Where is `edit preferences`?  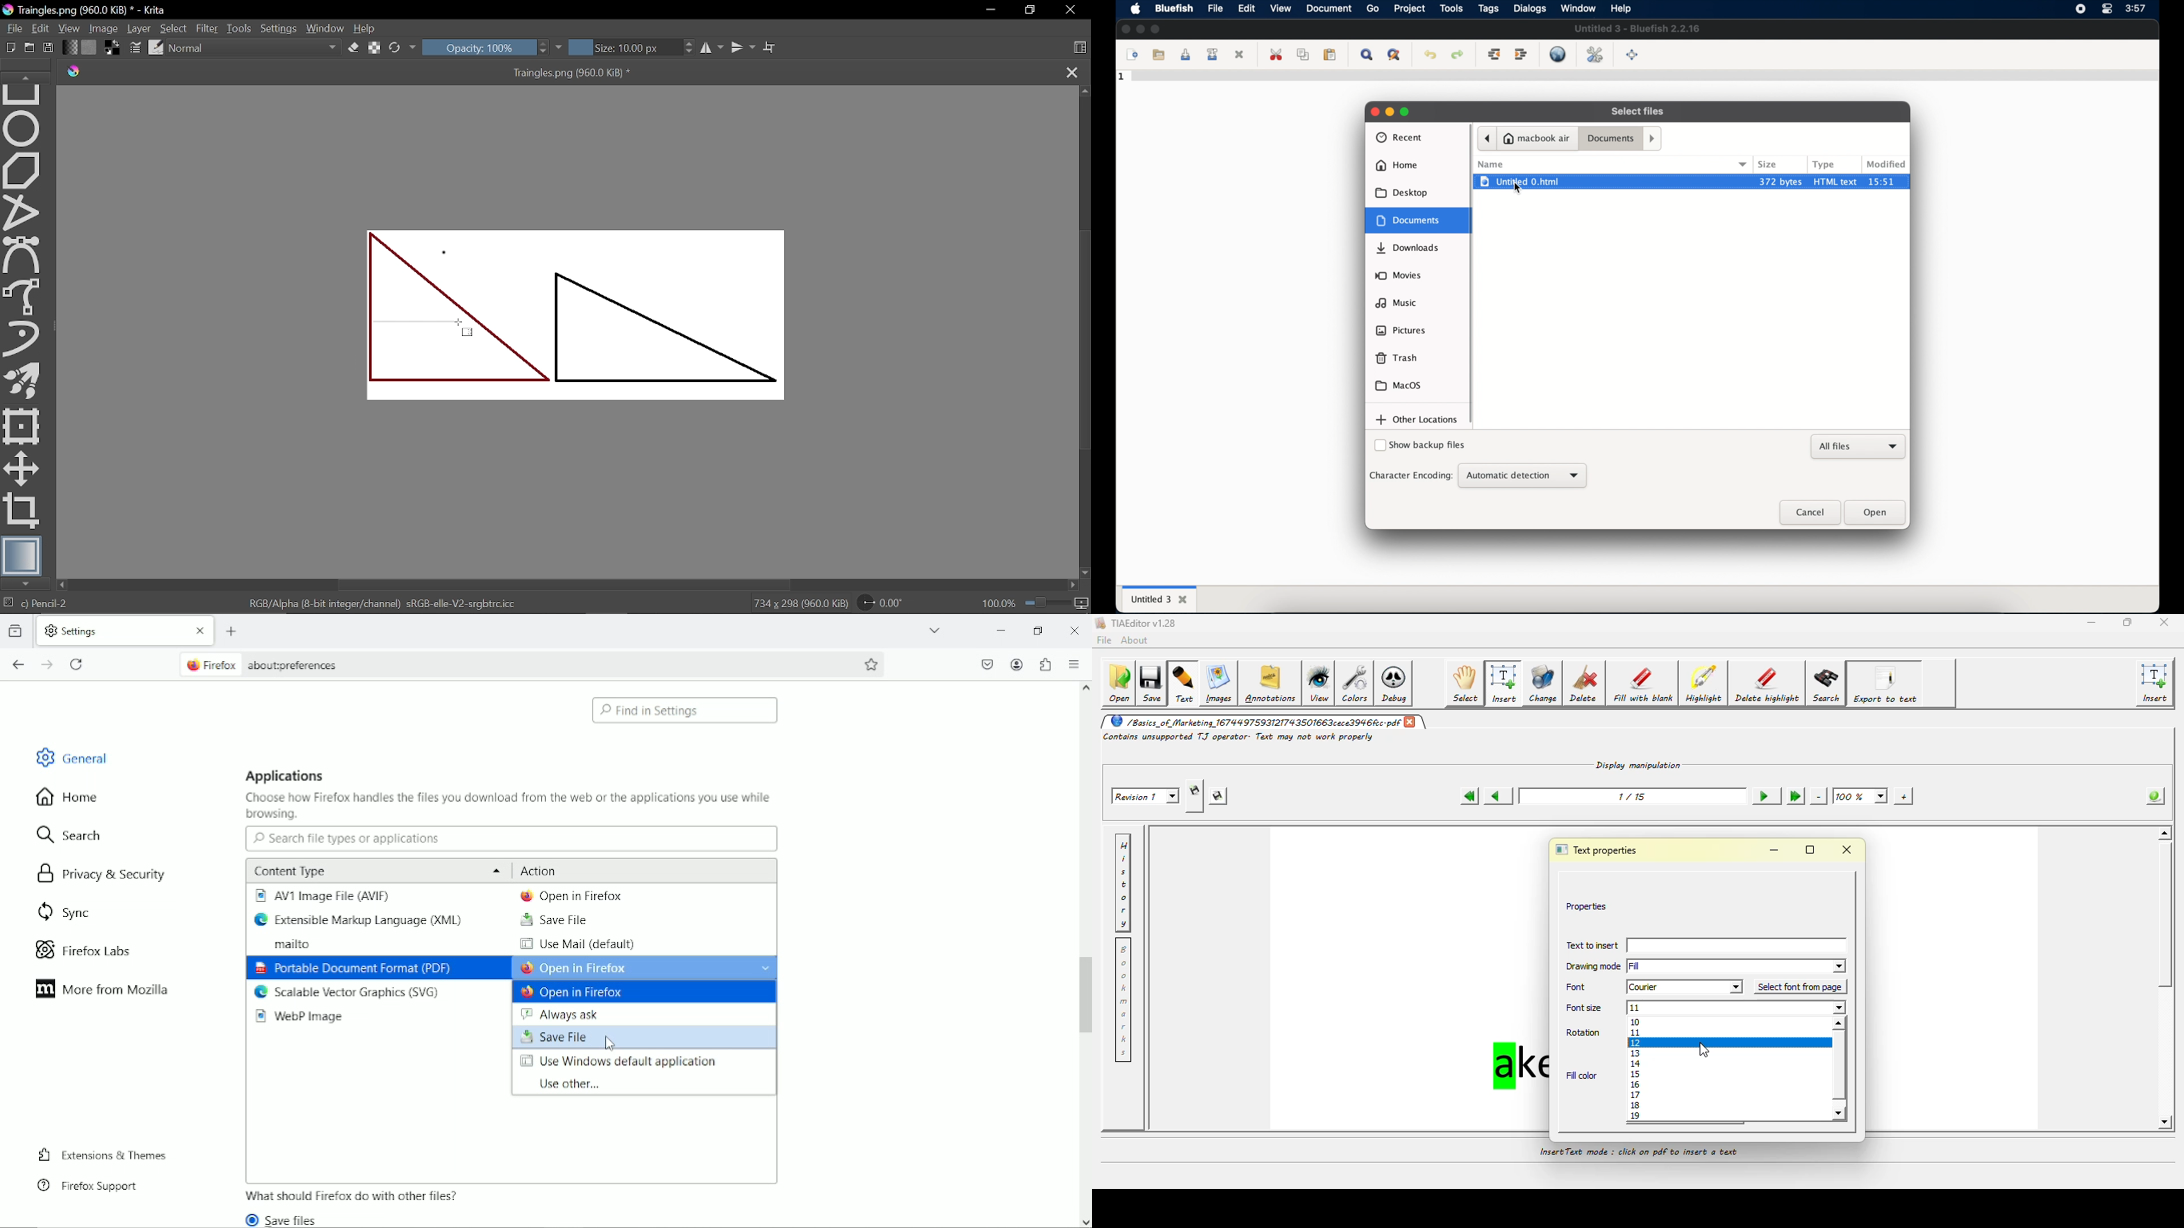
edit preferences is located at coordinates (1595, 54).